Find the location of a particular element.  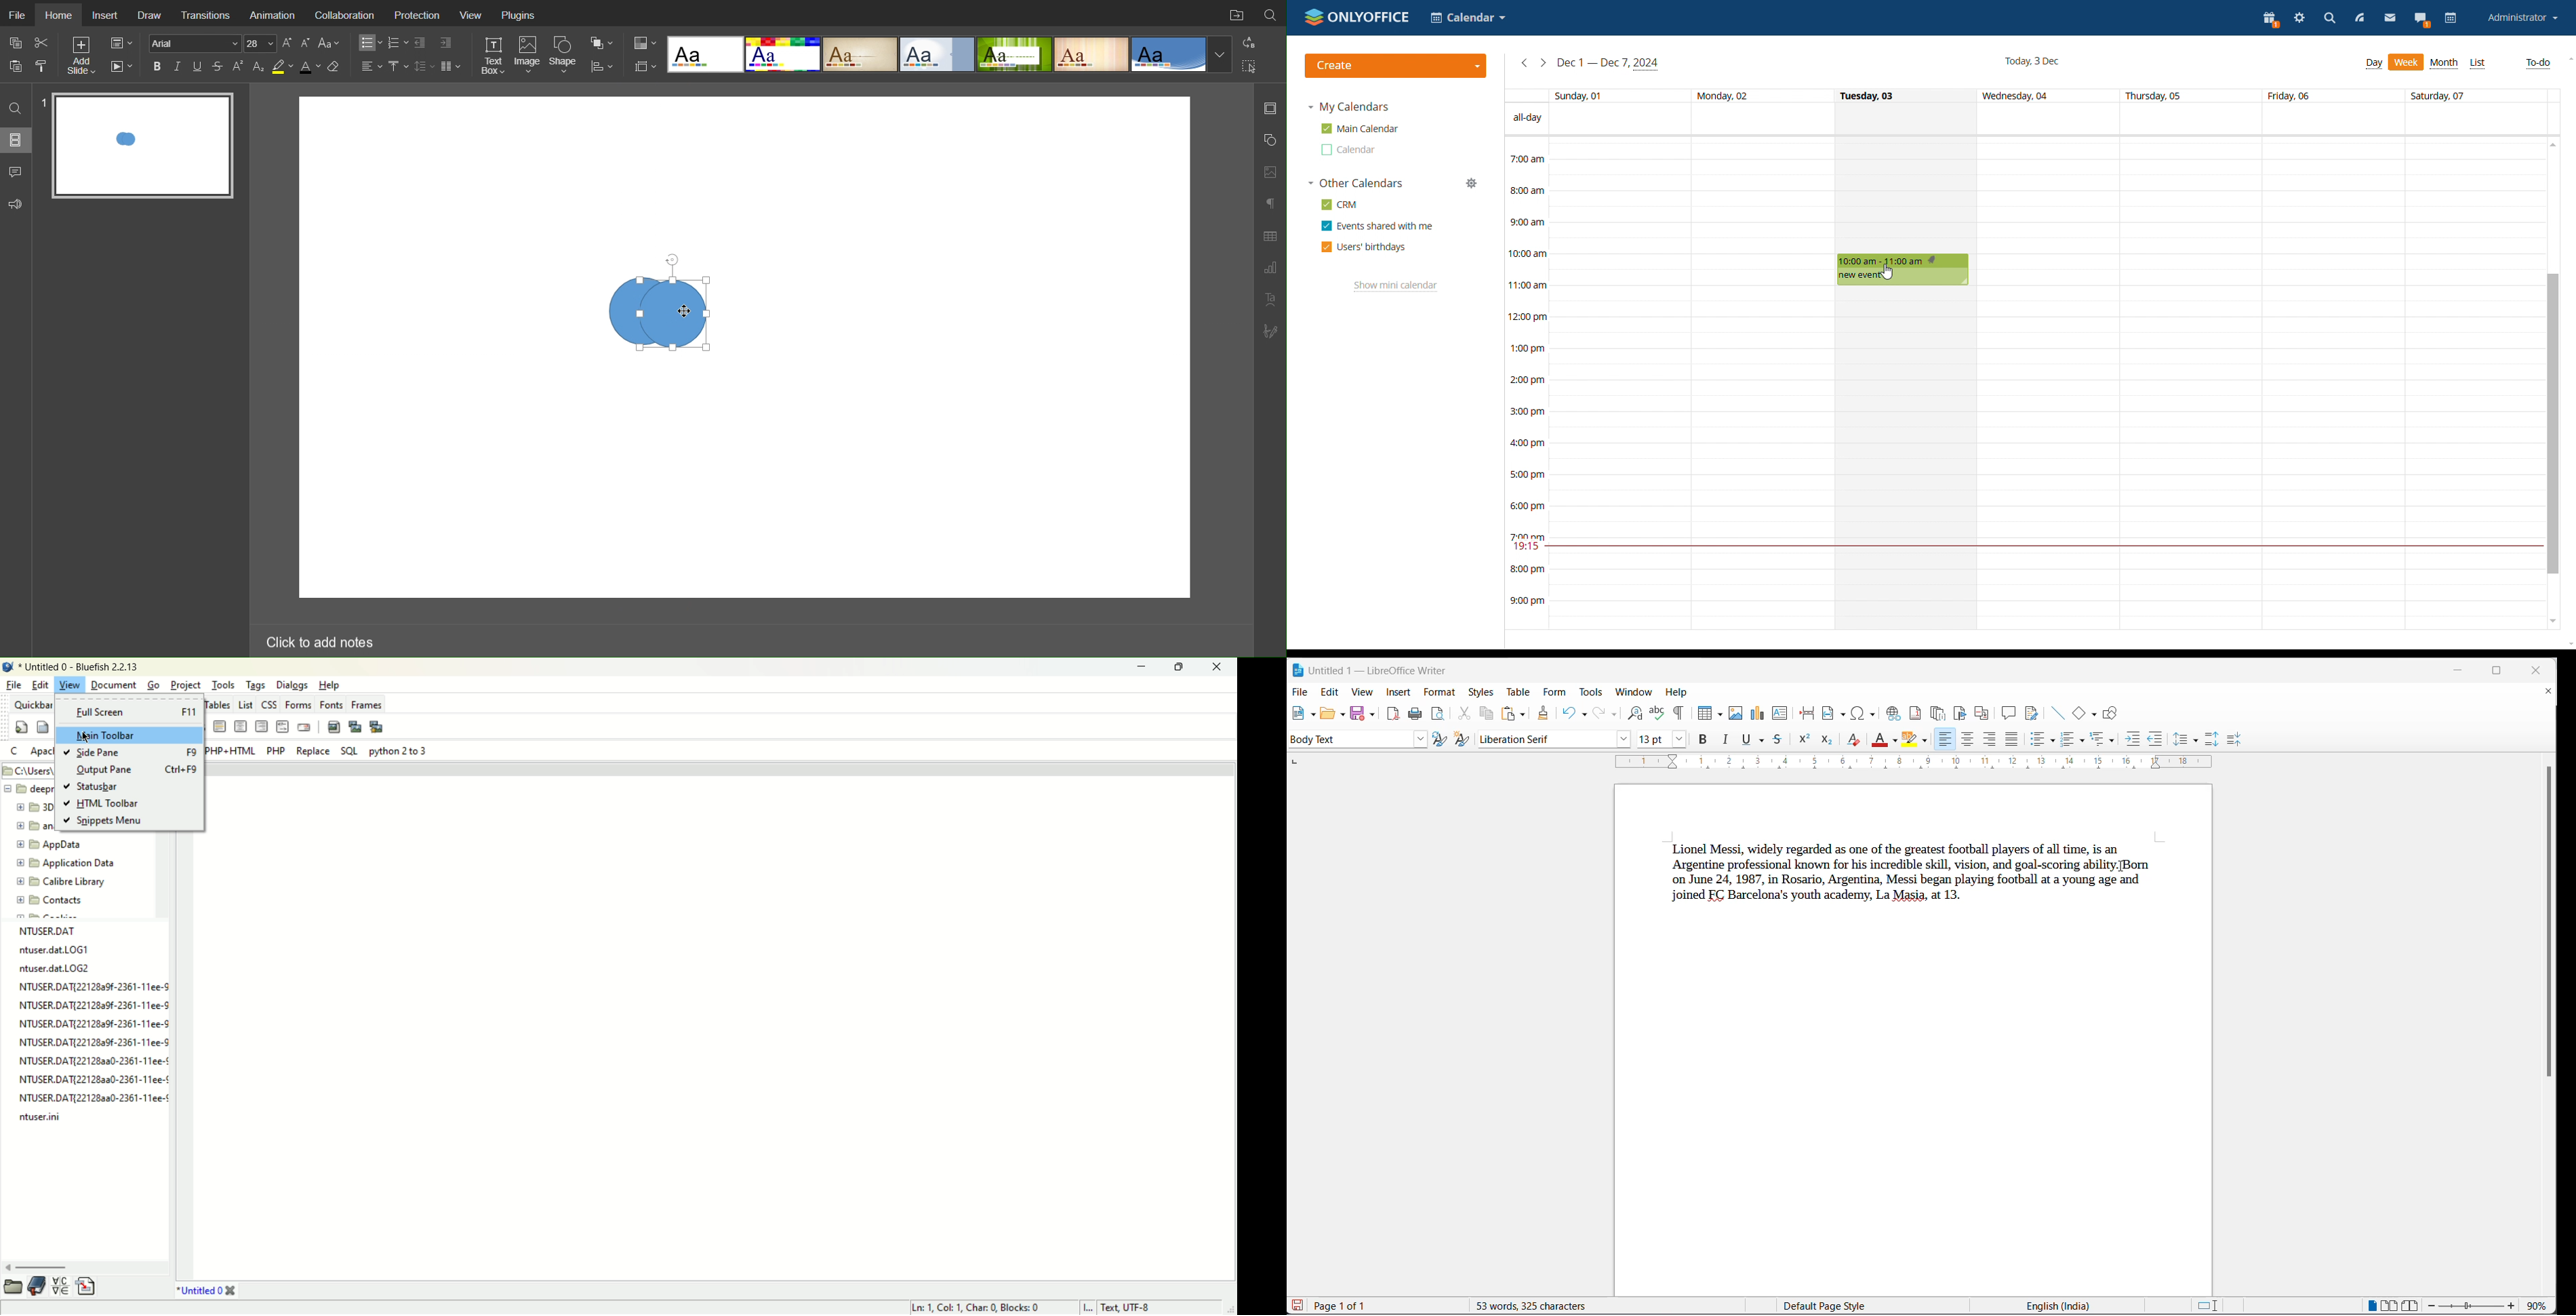

Number List is located at coordinates (397, 43).